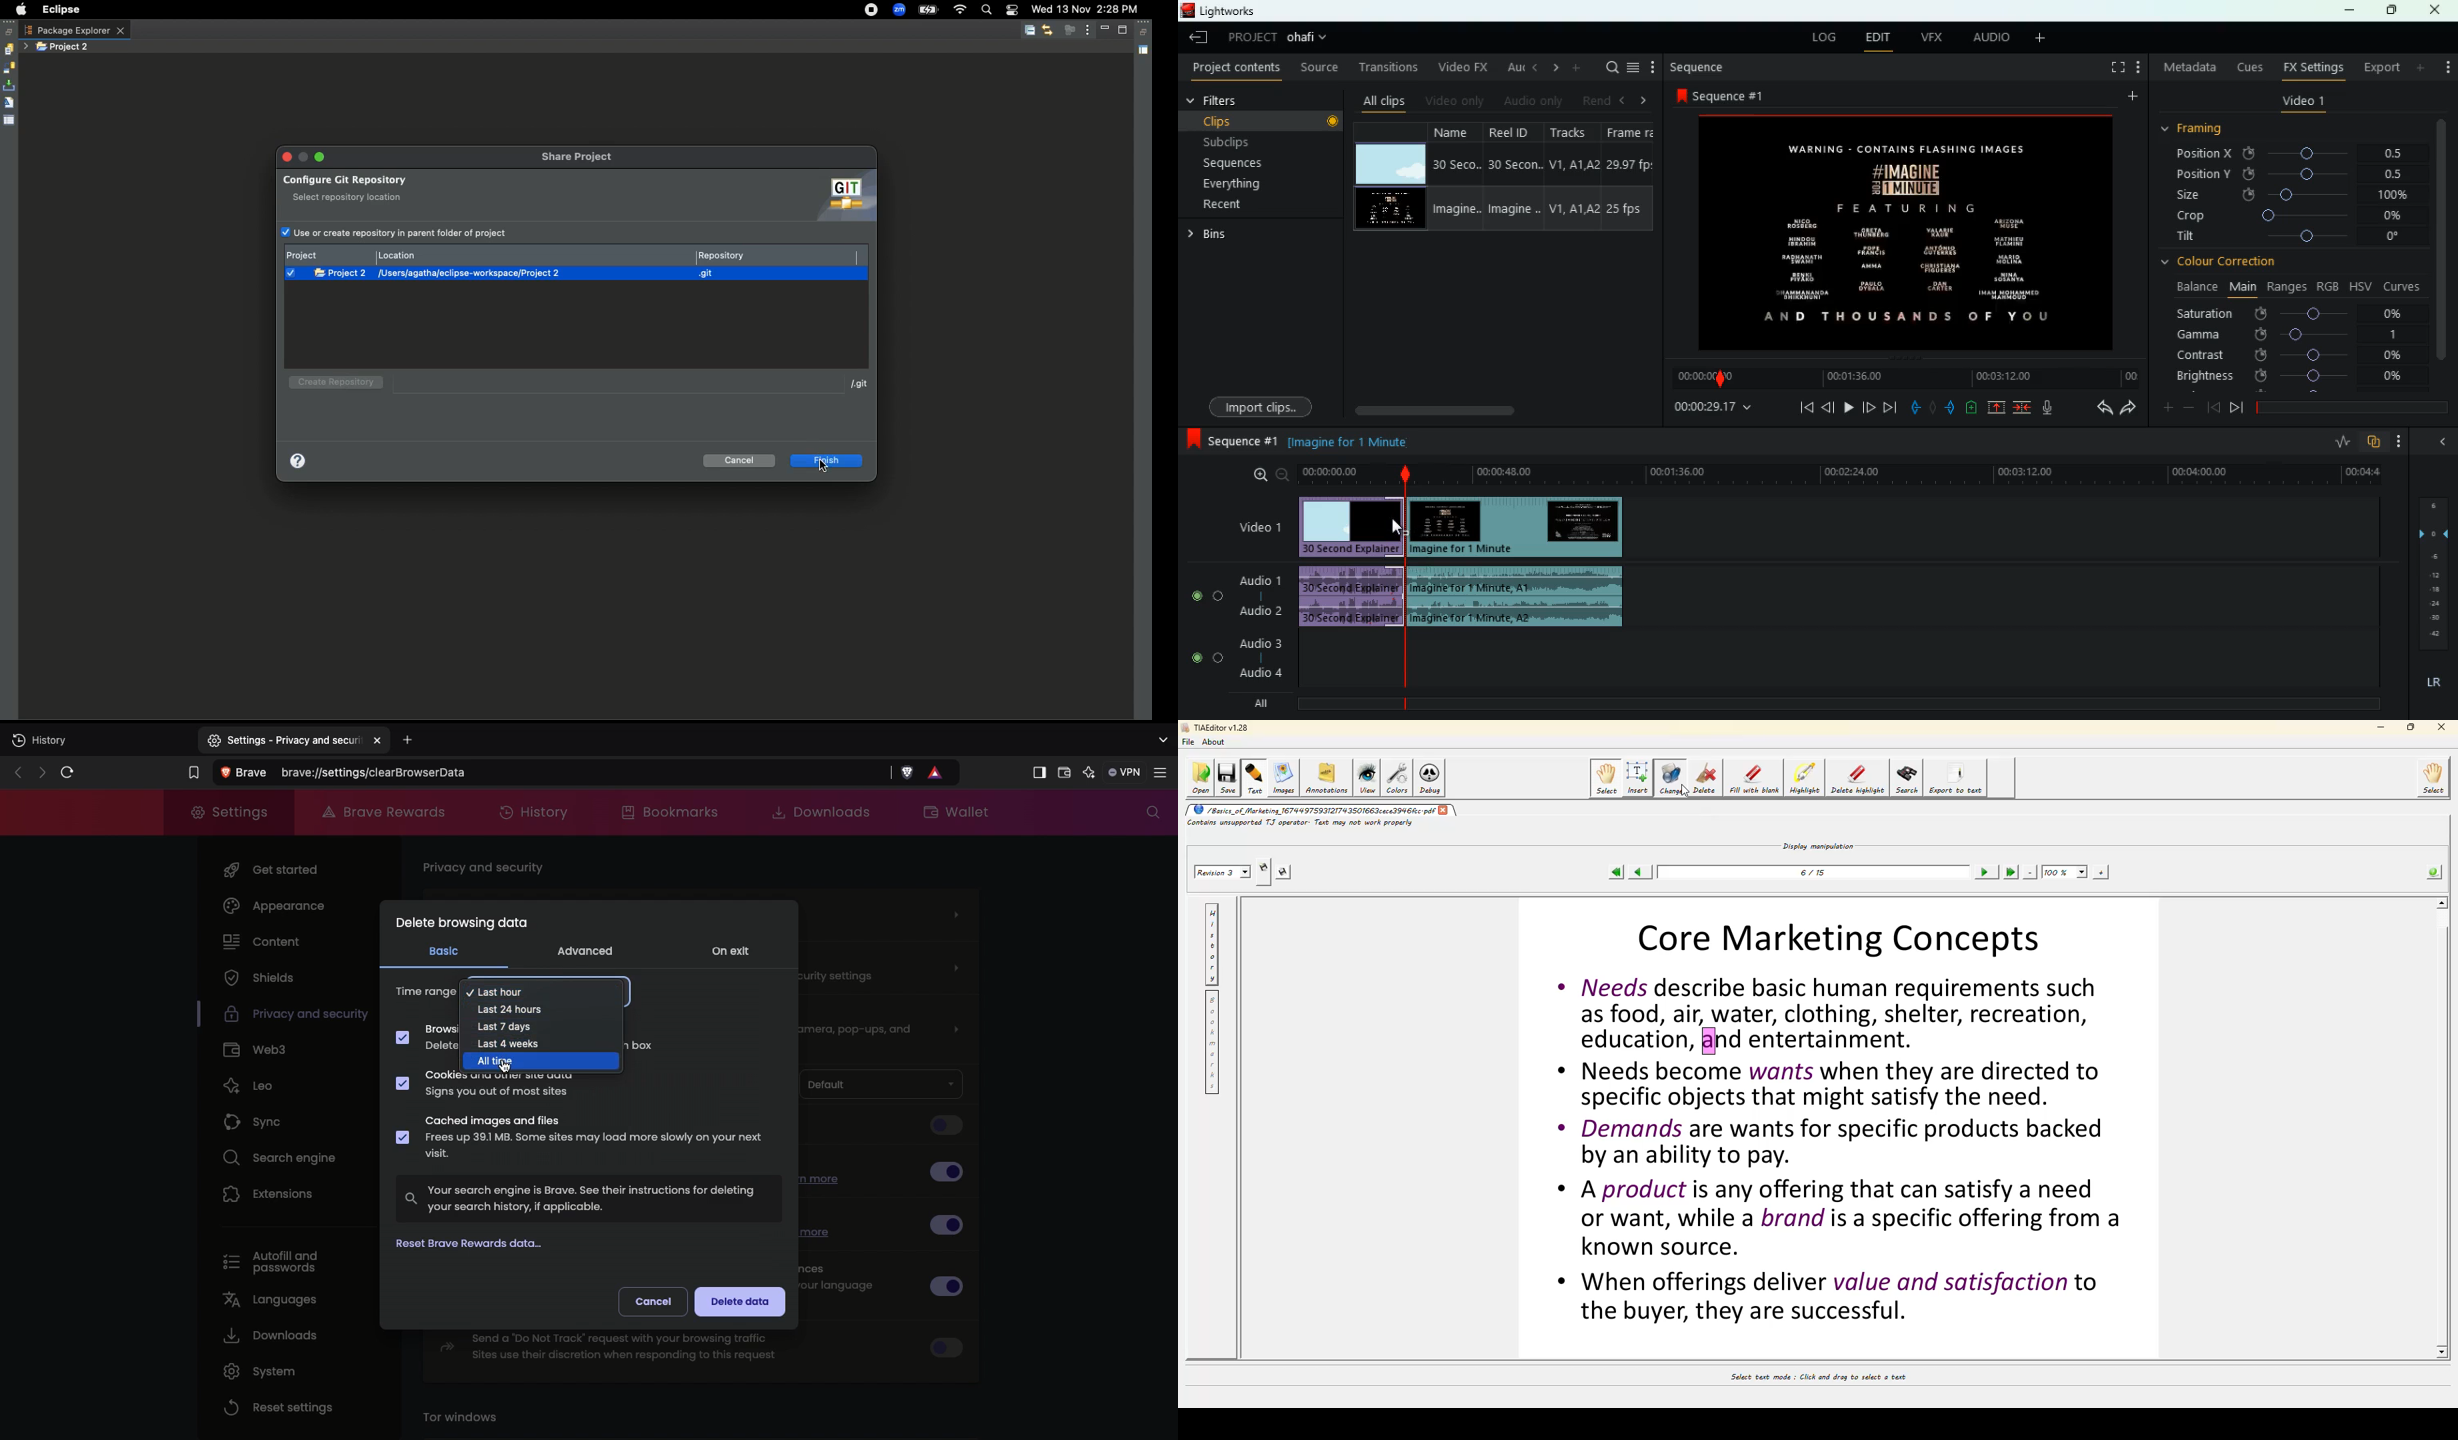 This screenshot has height=1456, width=2464. Describe the element at coordinates (1258, 528) in the screenshot. I see `video 1` at that location.